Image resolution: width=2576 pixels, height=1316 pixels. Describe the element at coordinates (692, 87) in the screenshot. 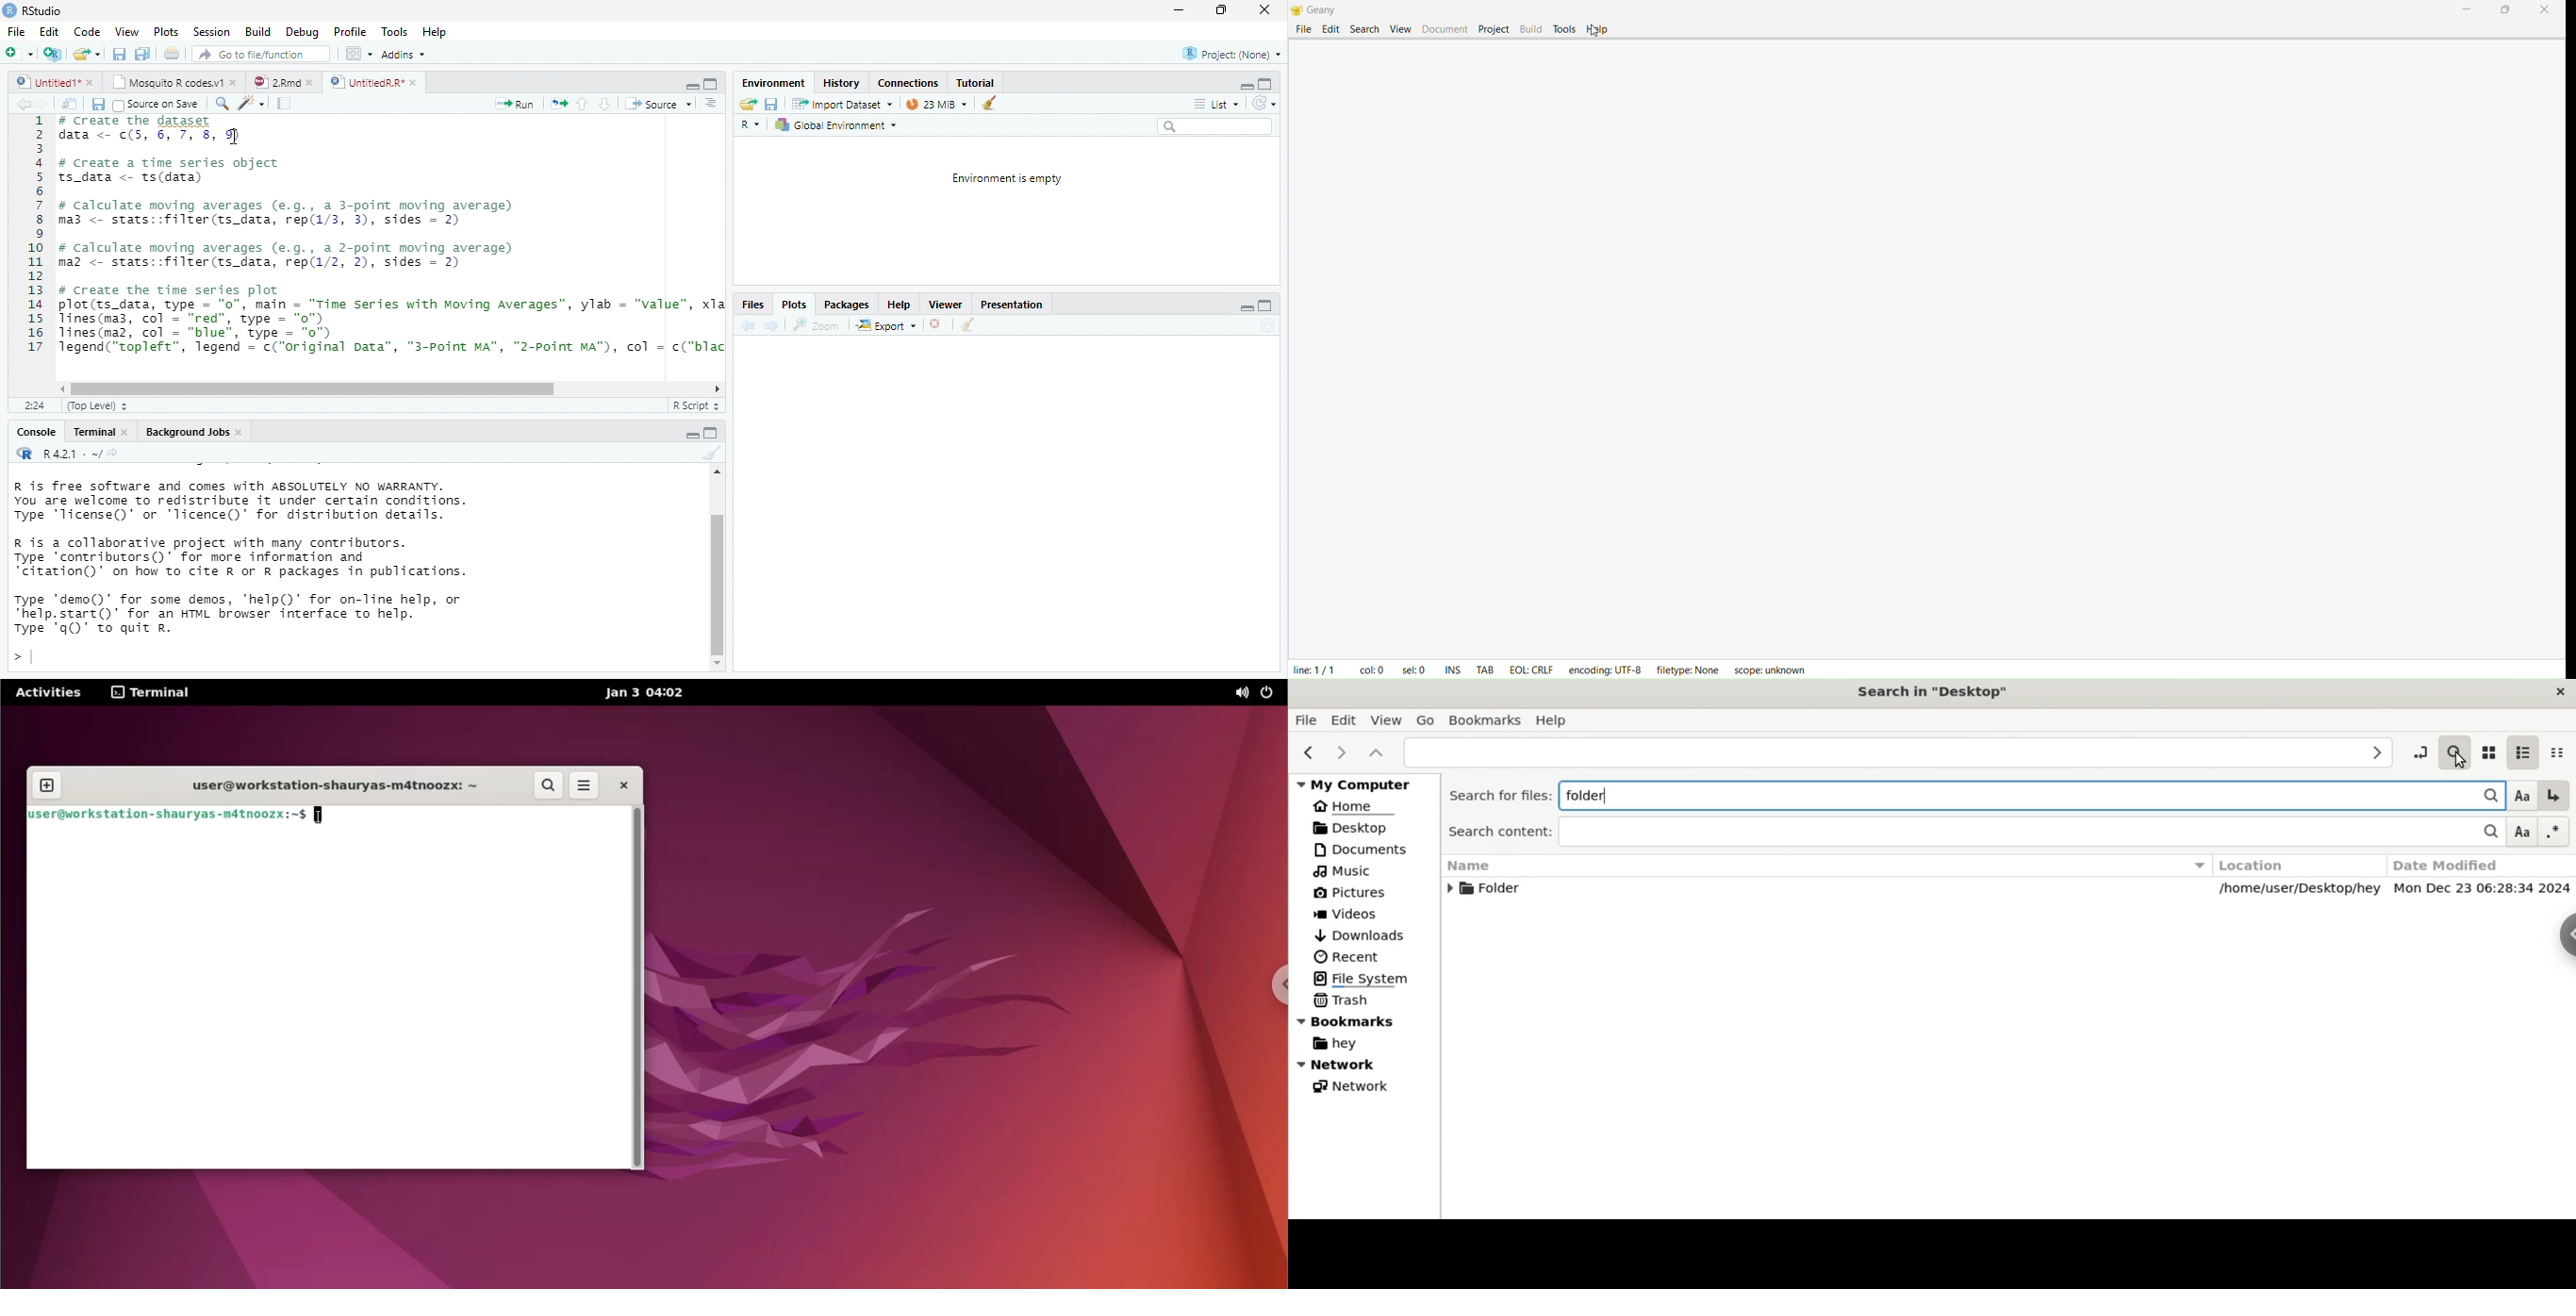

I see `minimize` at that location.